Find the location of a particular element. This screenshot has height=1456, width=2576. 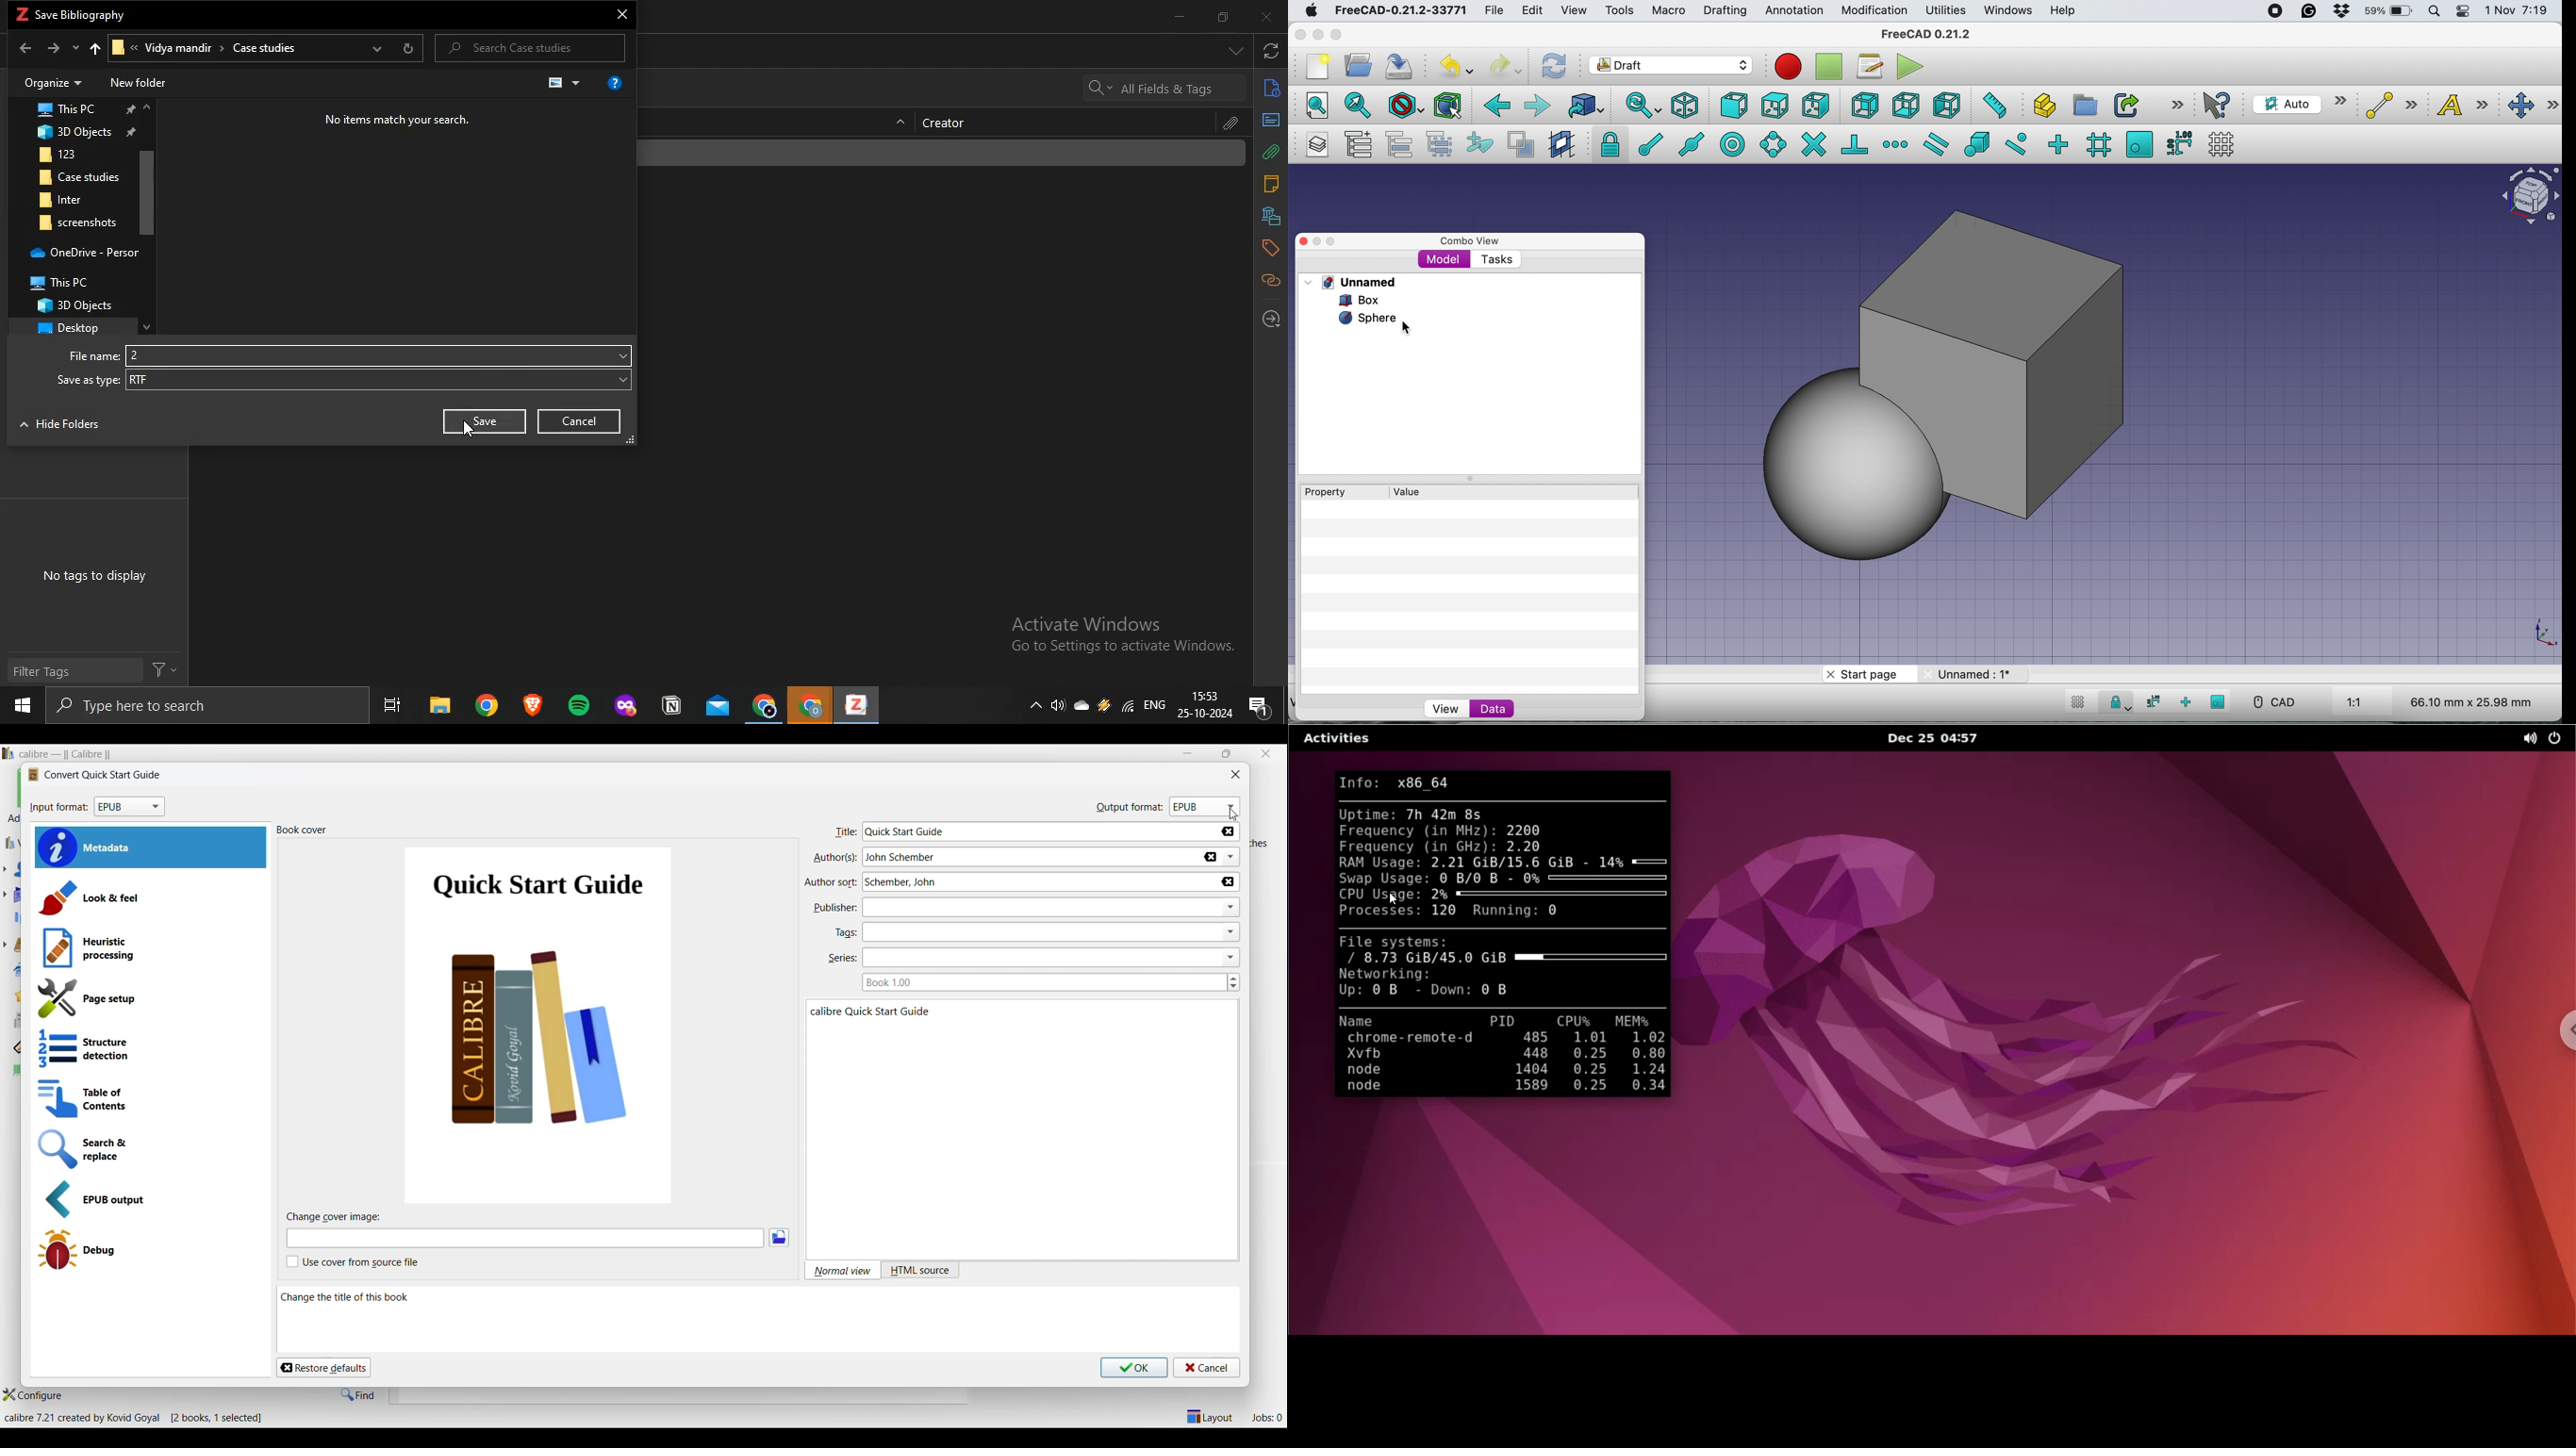

toggle grid is located at coordinates (2076, 704).